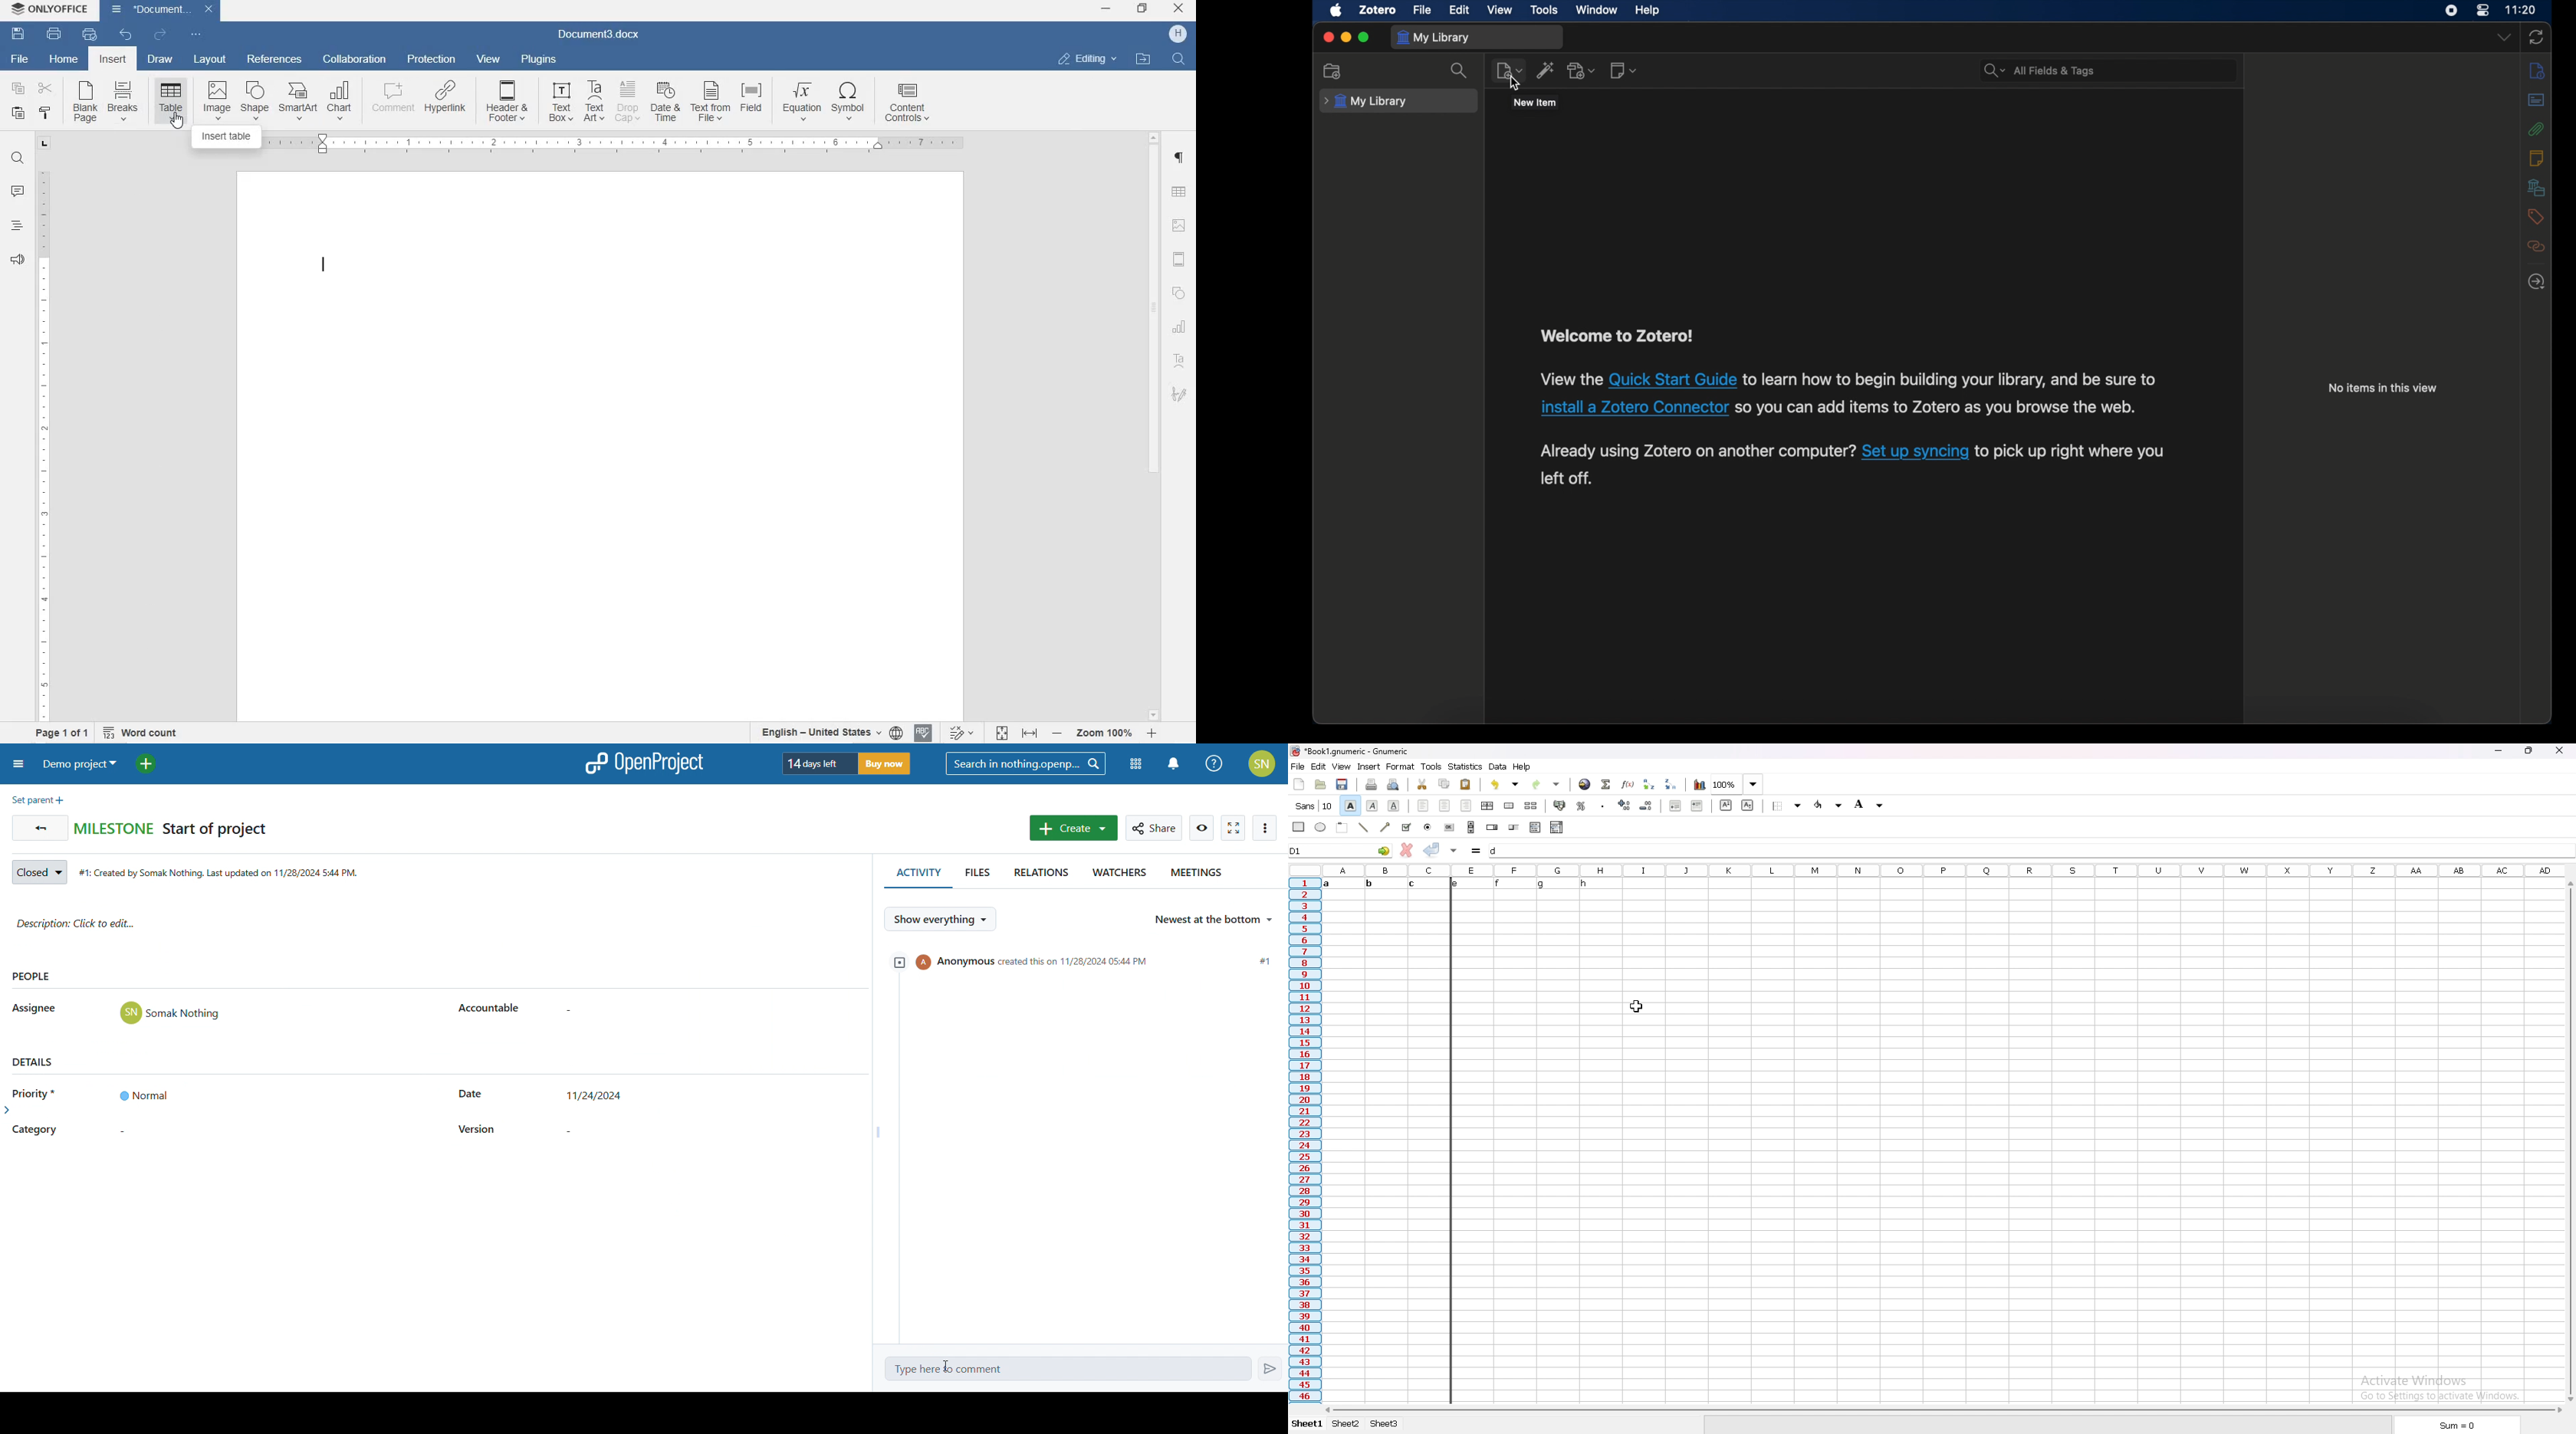 Image resolution: width=2576 pixels, height=1456 pixels. What do you see at coordinates (1536, 827) in the screenshot?
I see `list` at bounding box center [1536, 827].